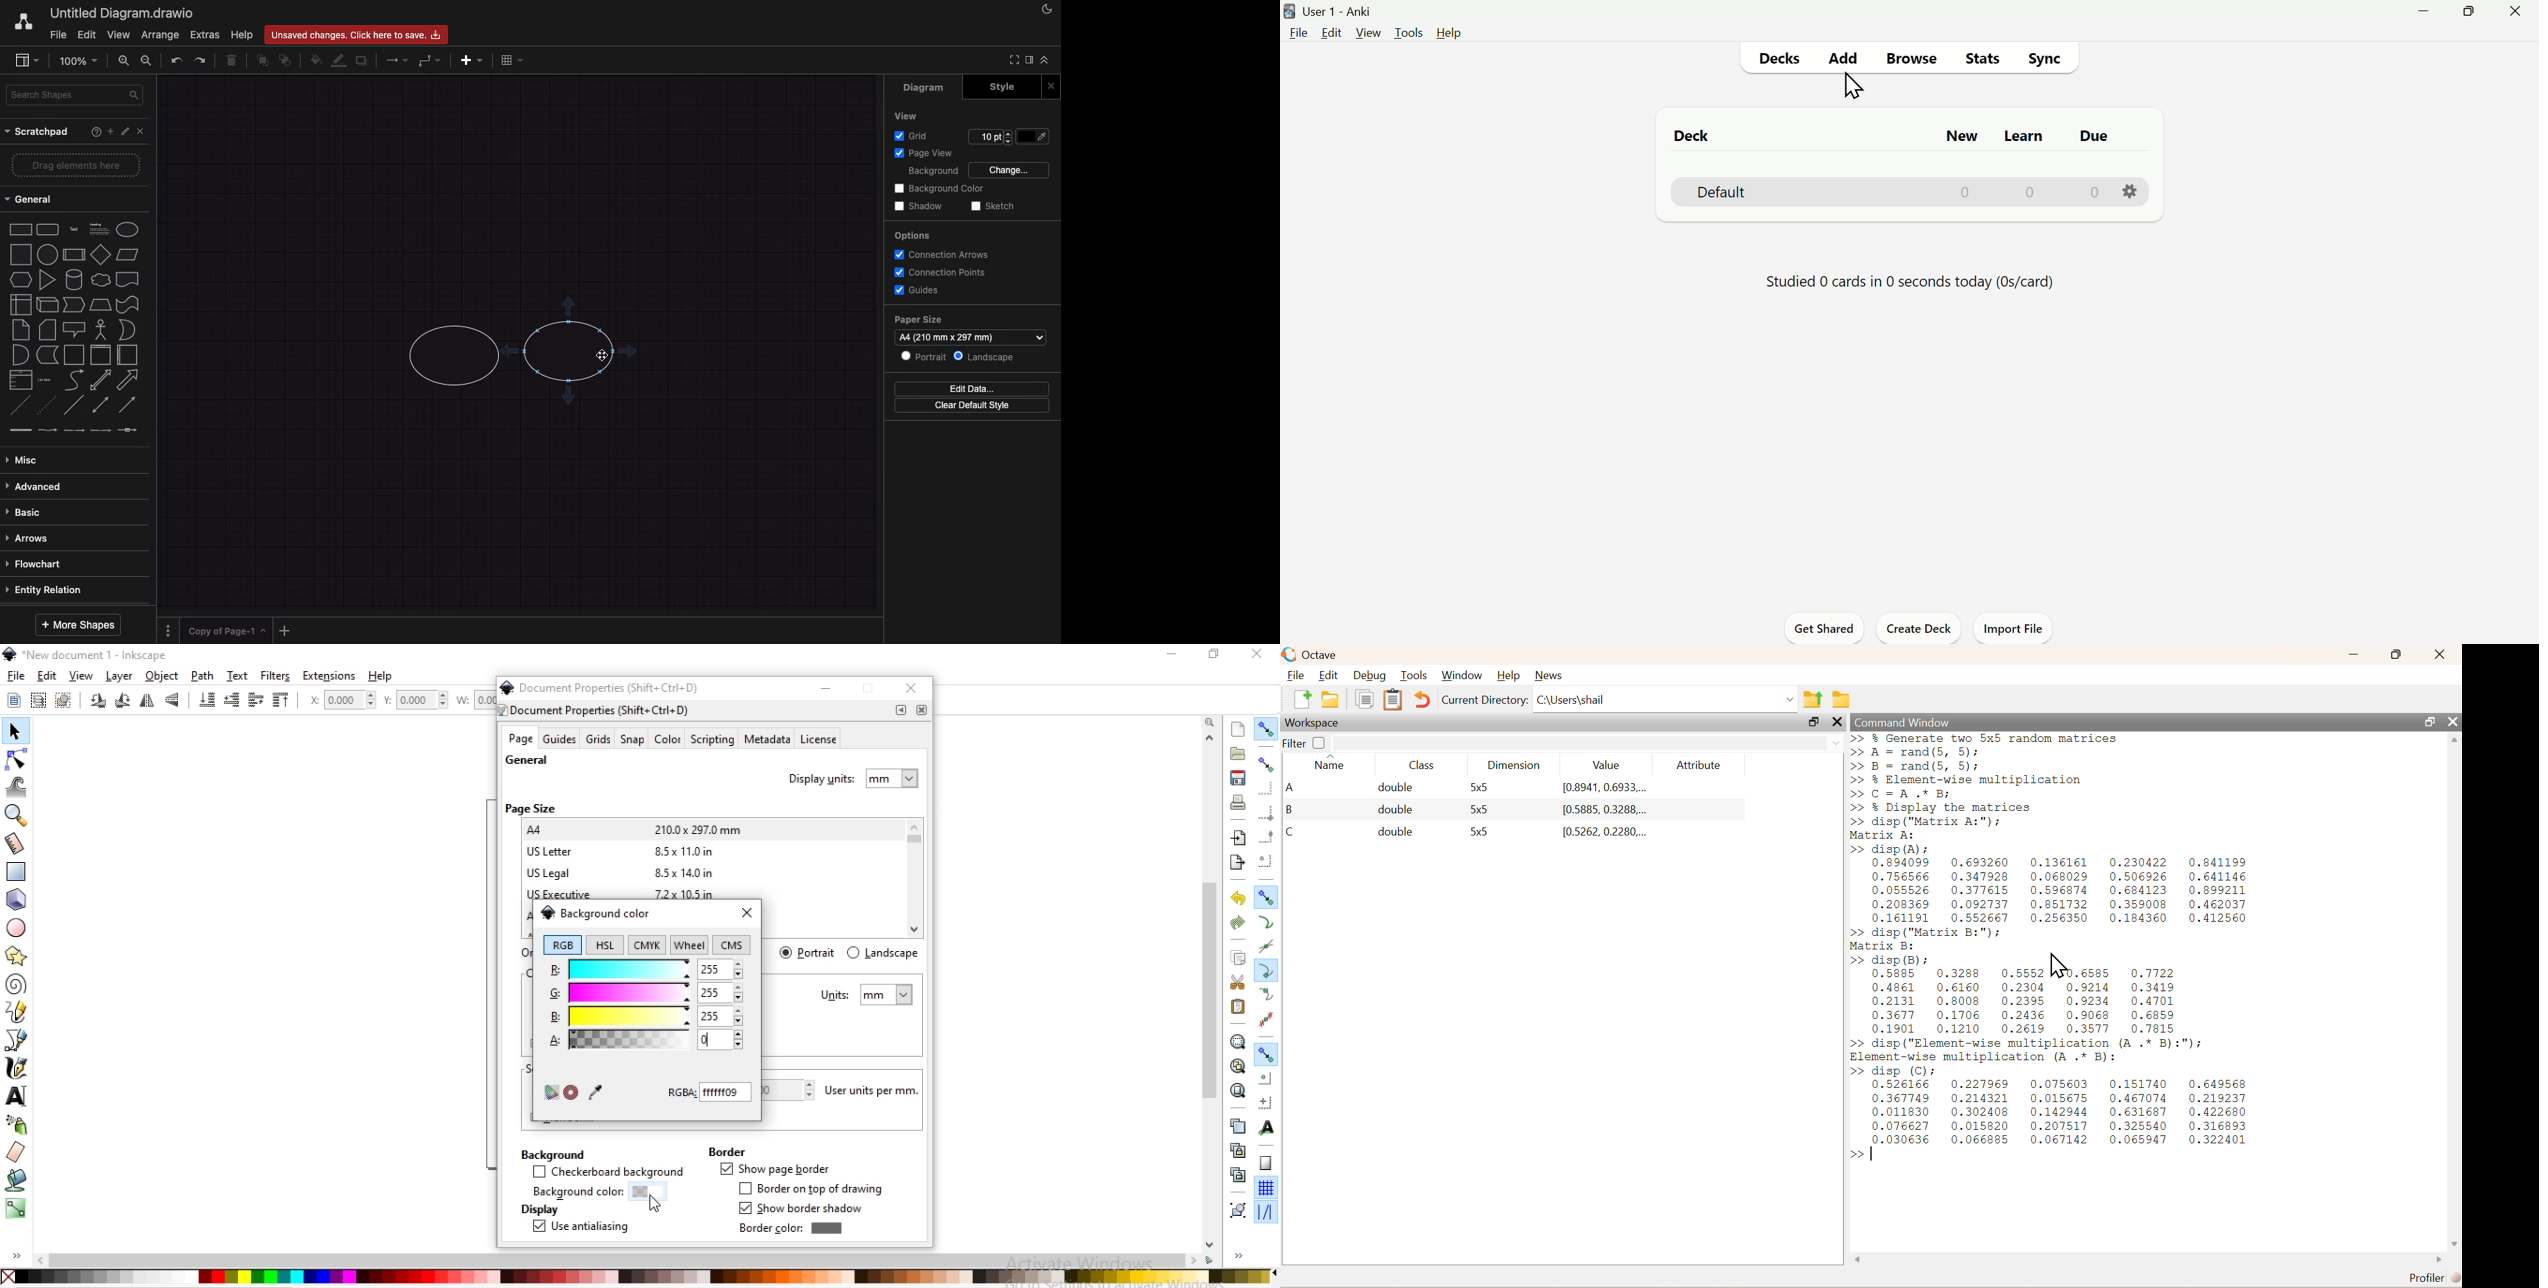  What do you see at coordinates (1813, 723) in the screenshot?
I see `Maximize/Restore` at bounding box center [1813, 723].